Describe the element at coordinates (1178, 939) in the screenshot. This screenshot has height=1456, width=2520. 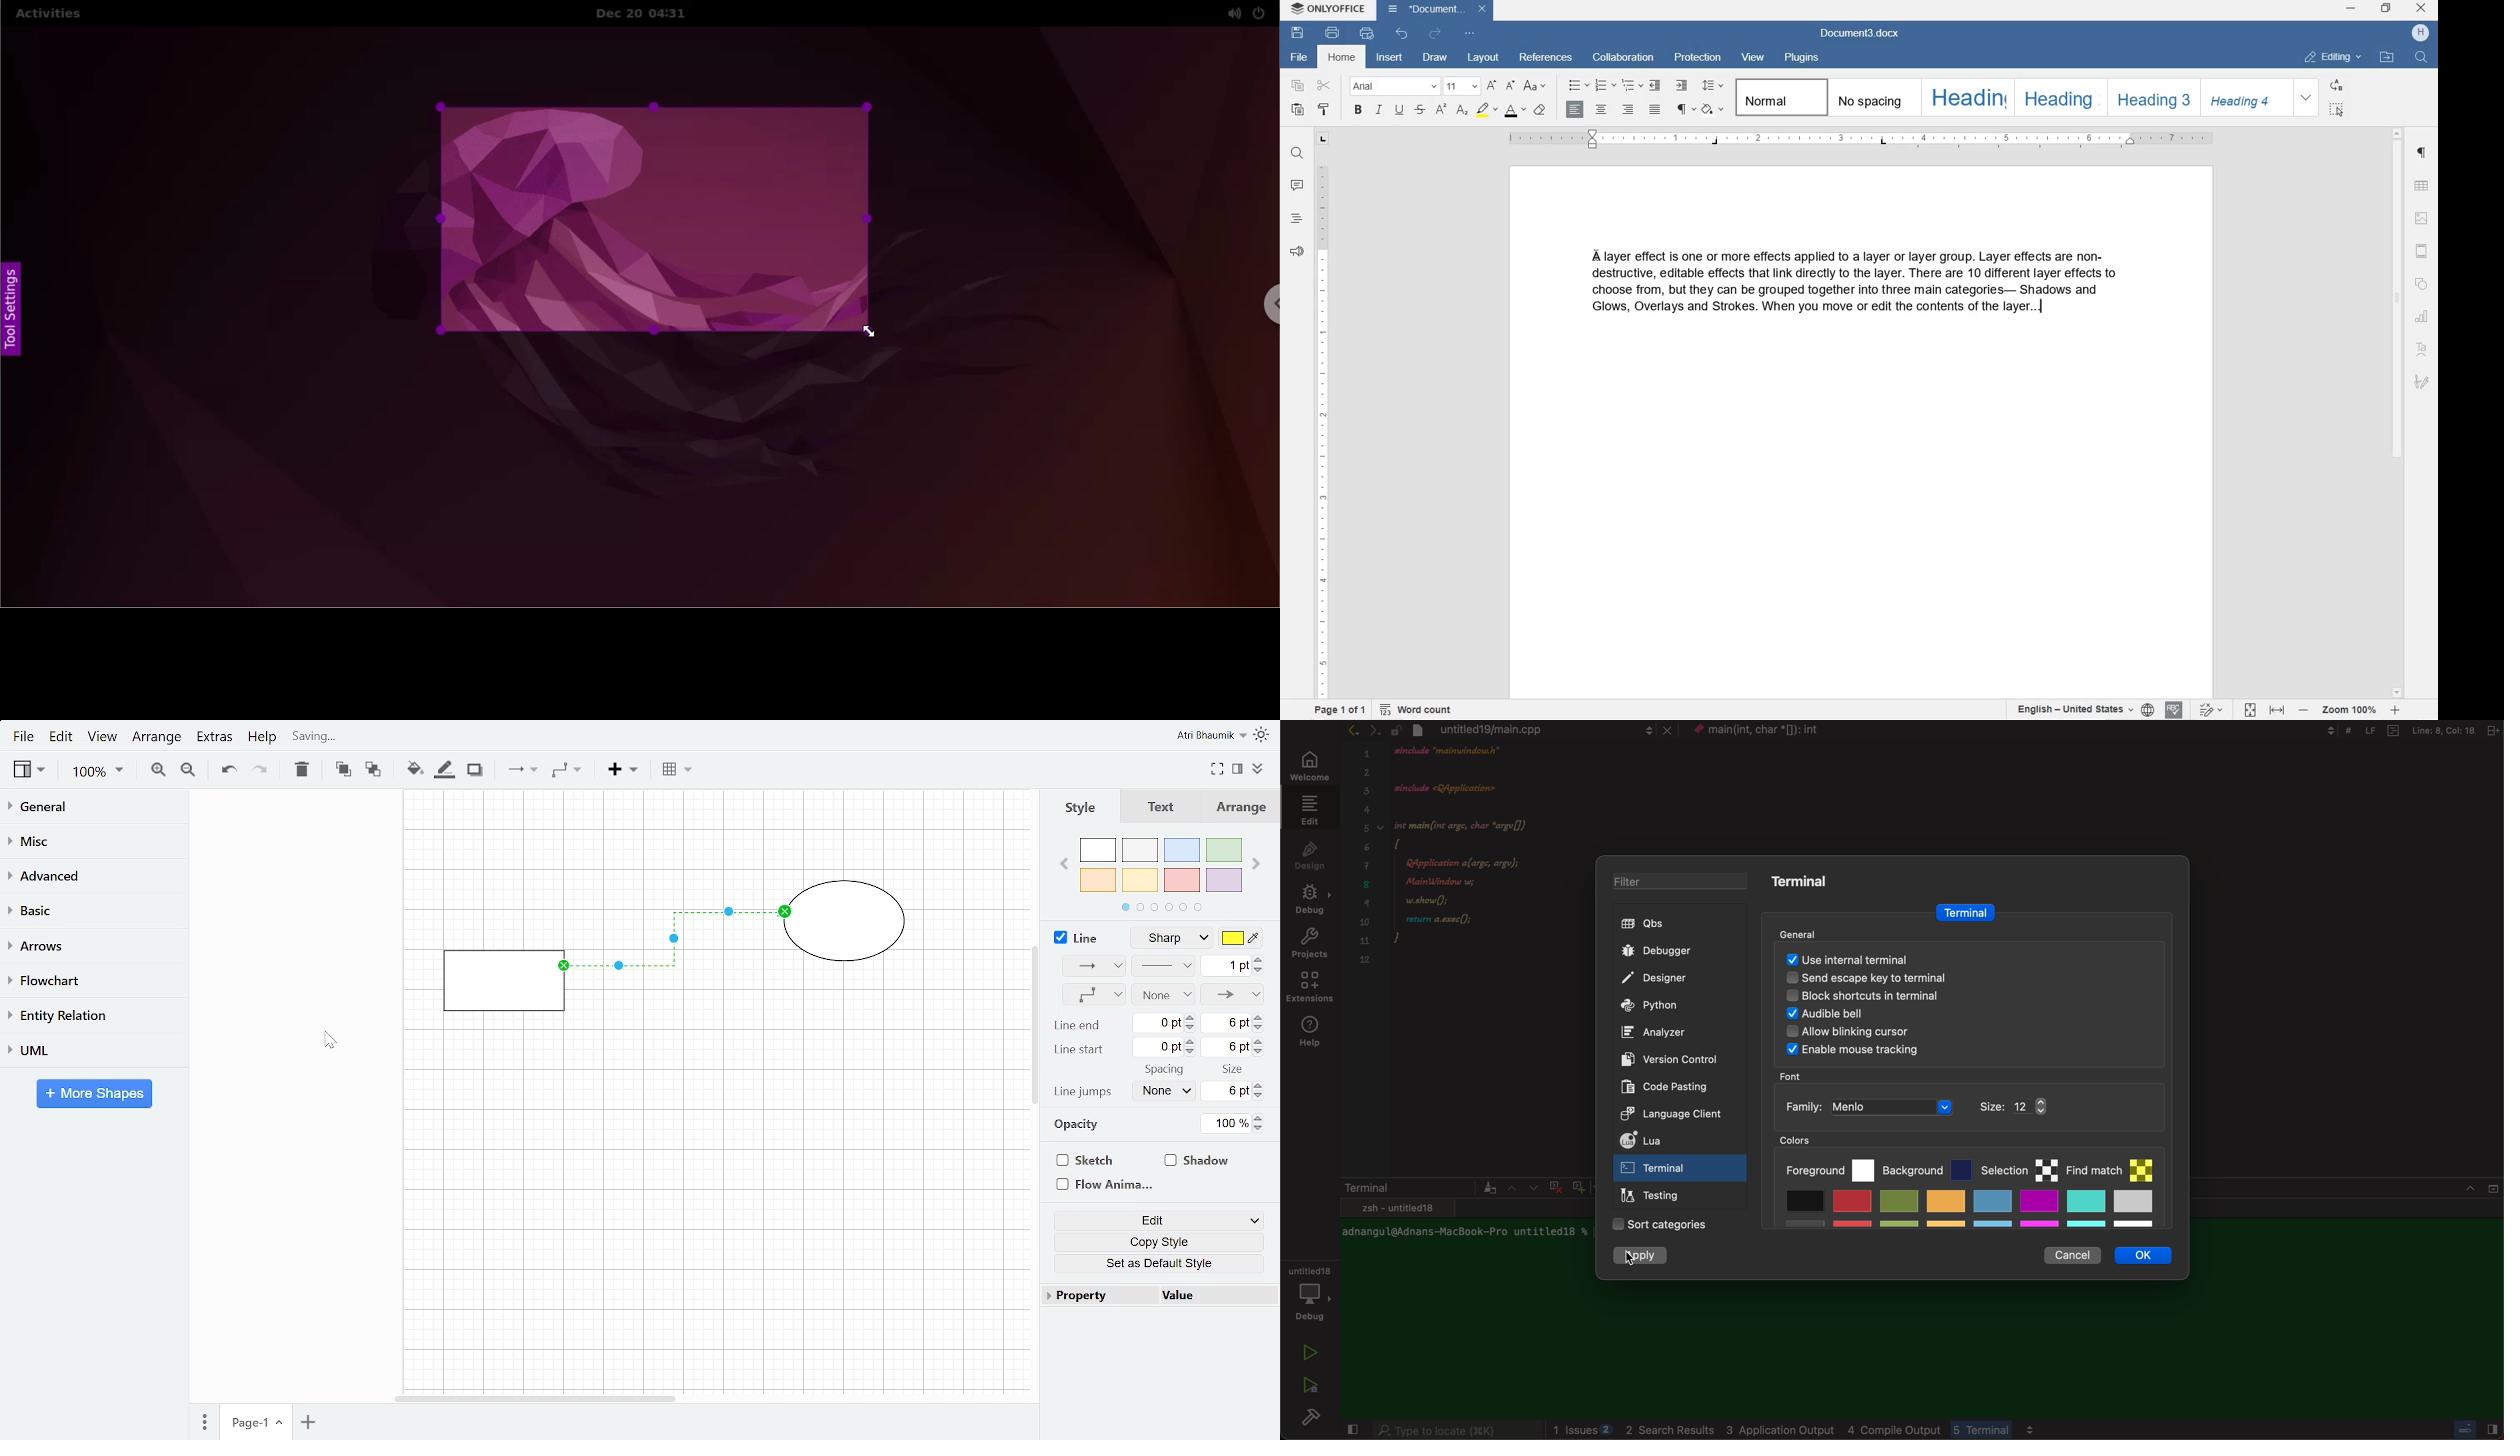
I see `Line style` at that location.